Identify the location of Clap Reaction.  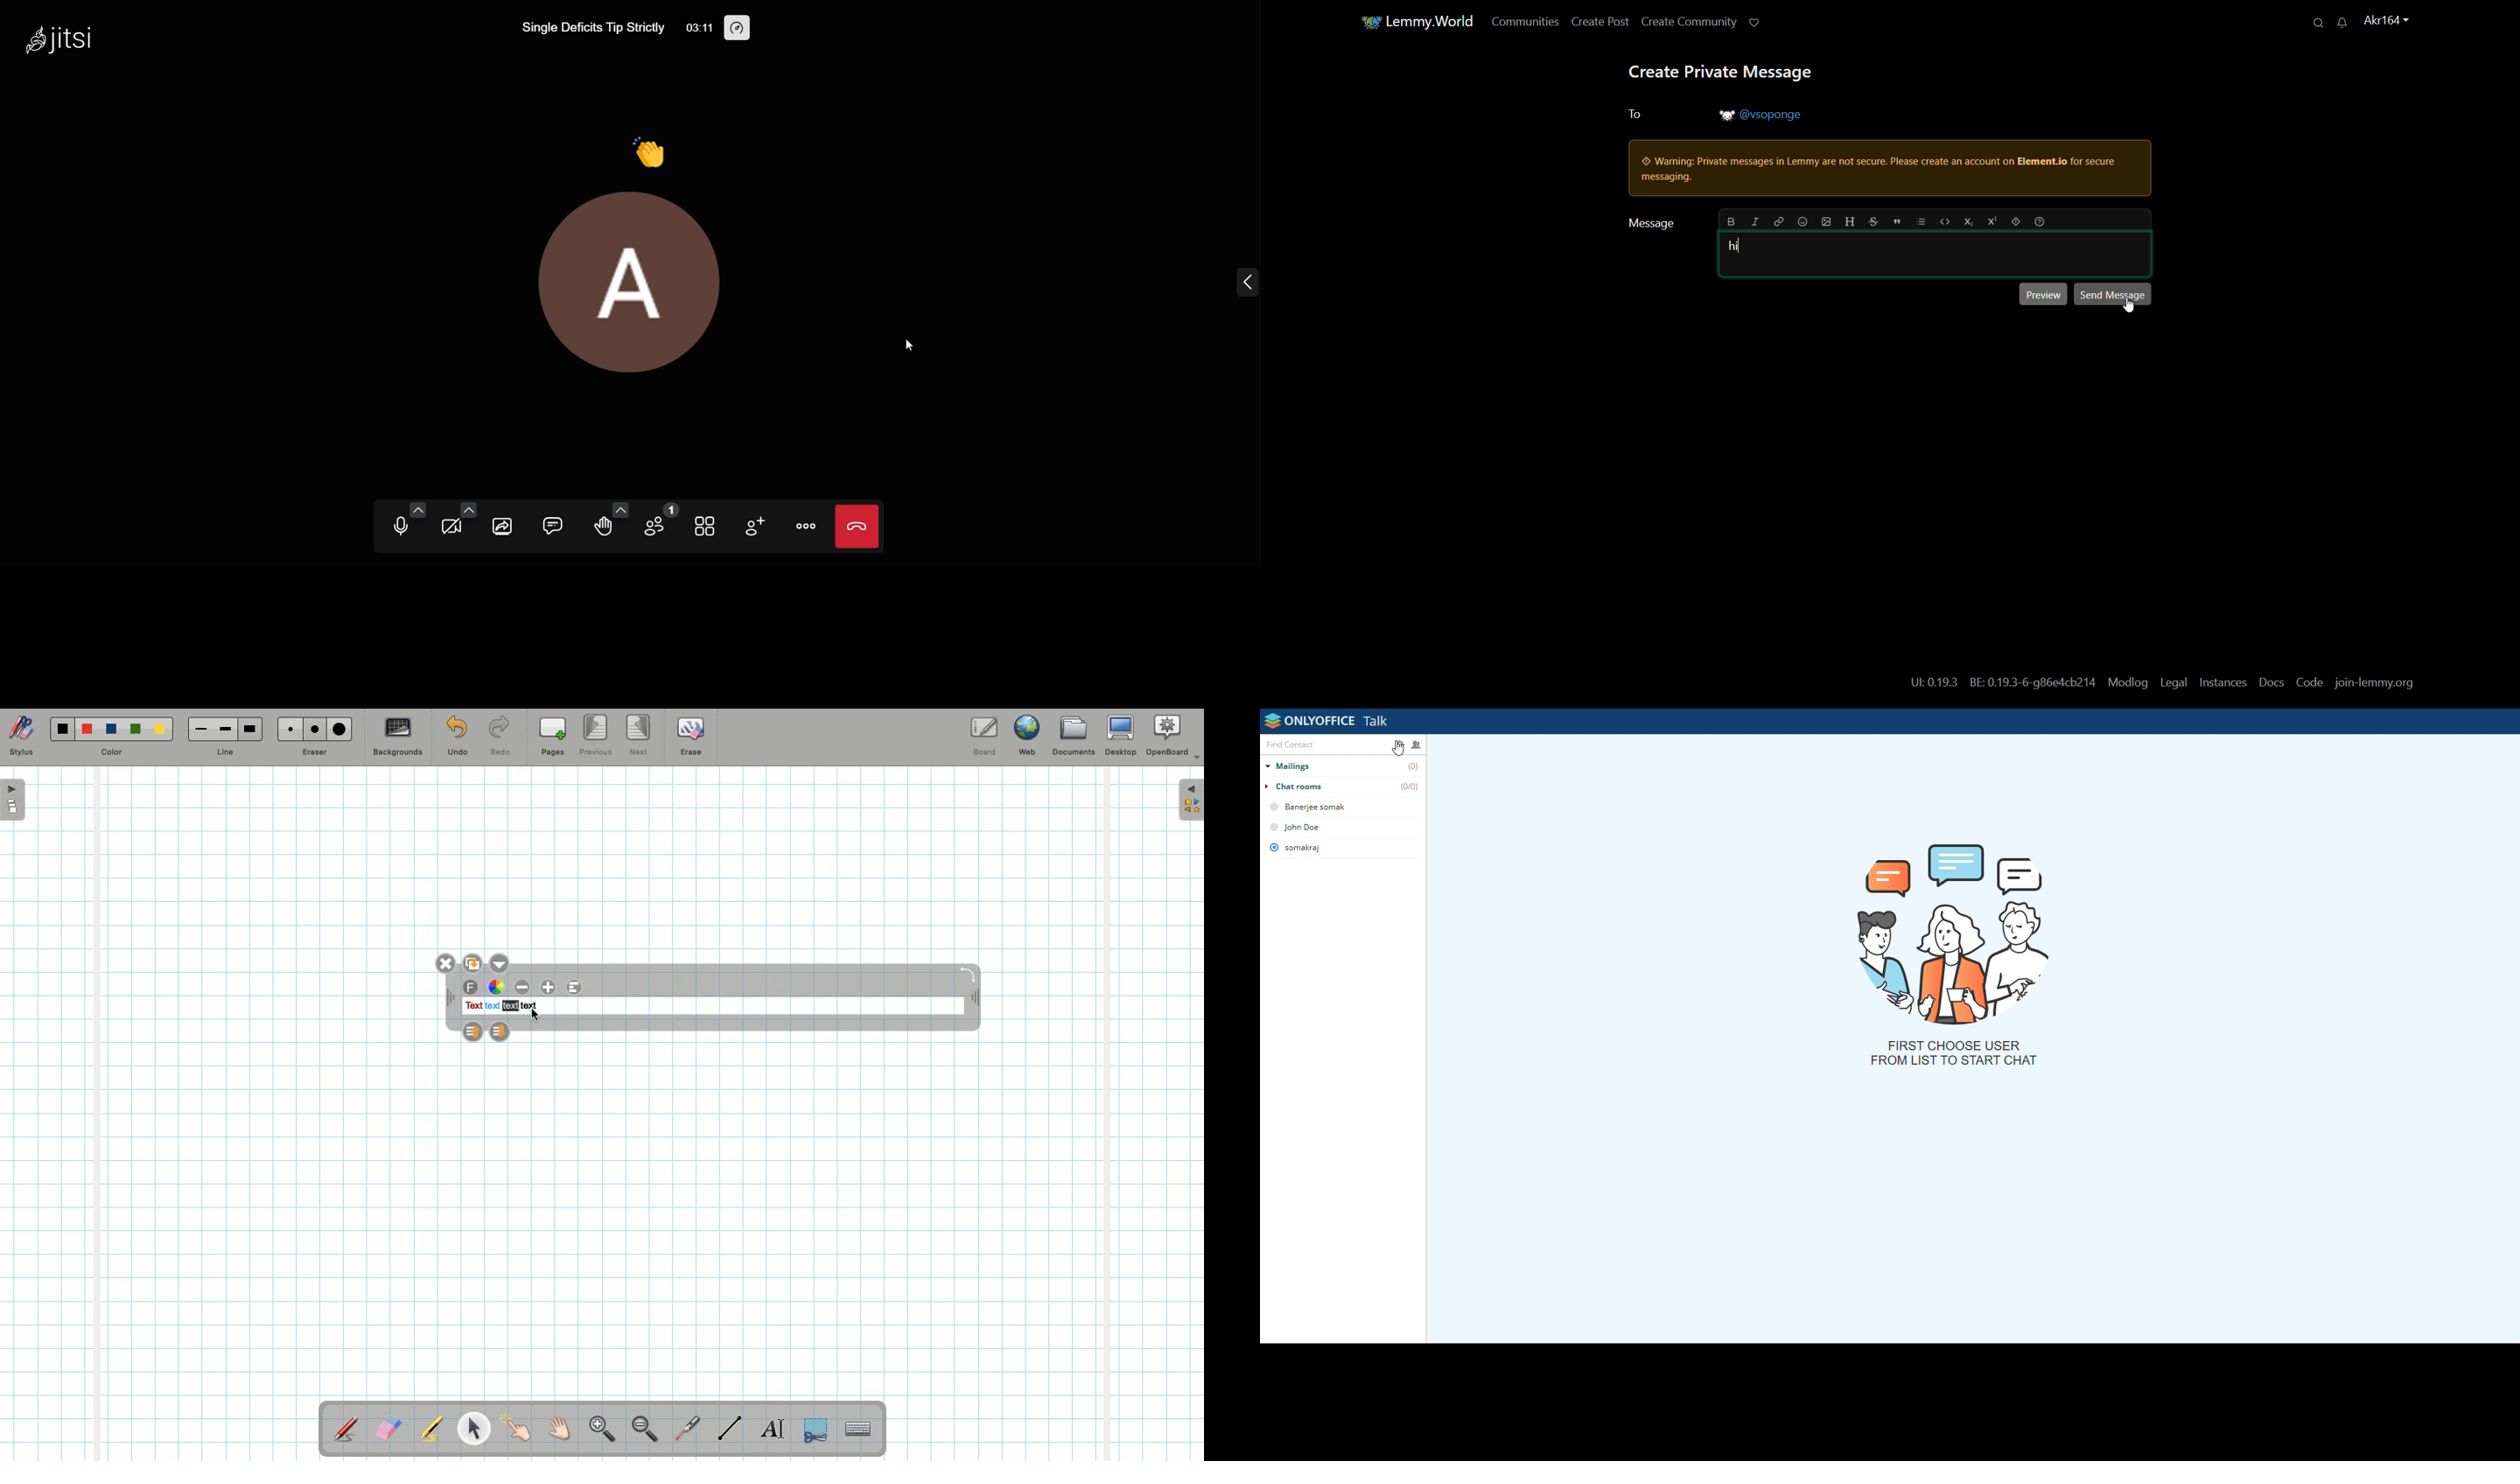
(654, 147).